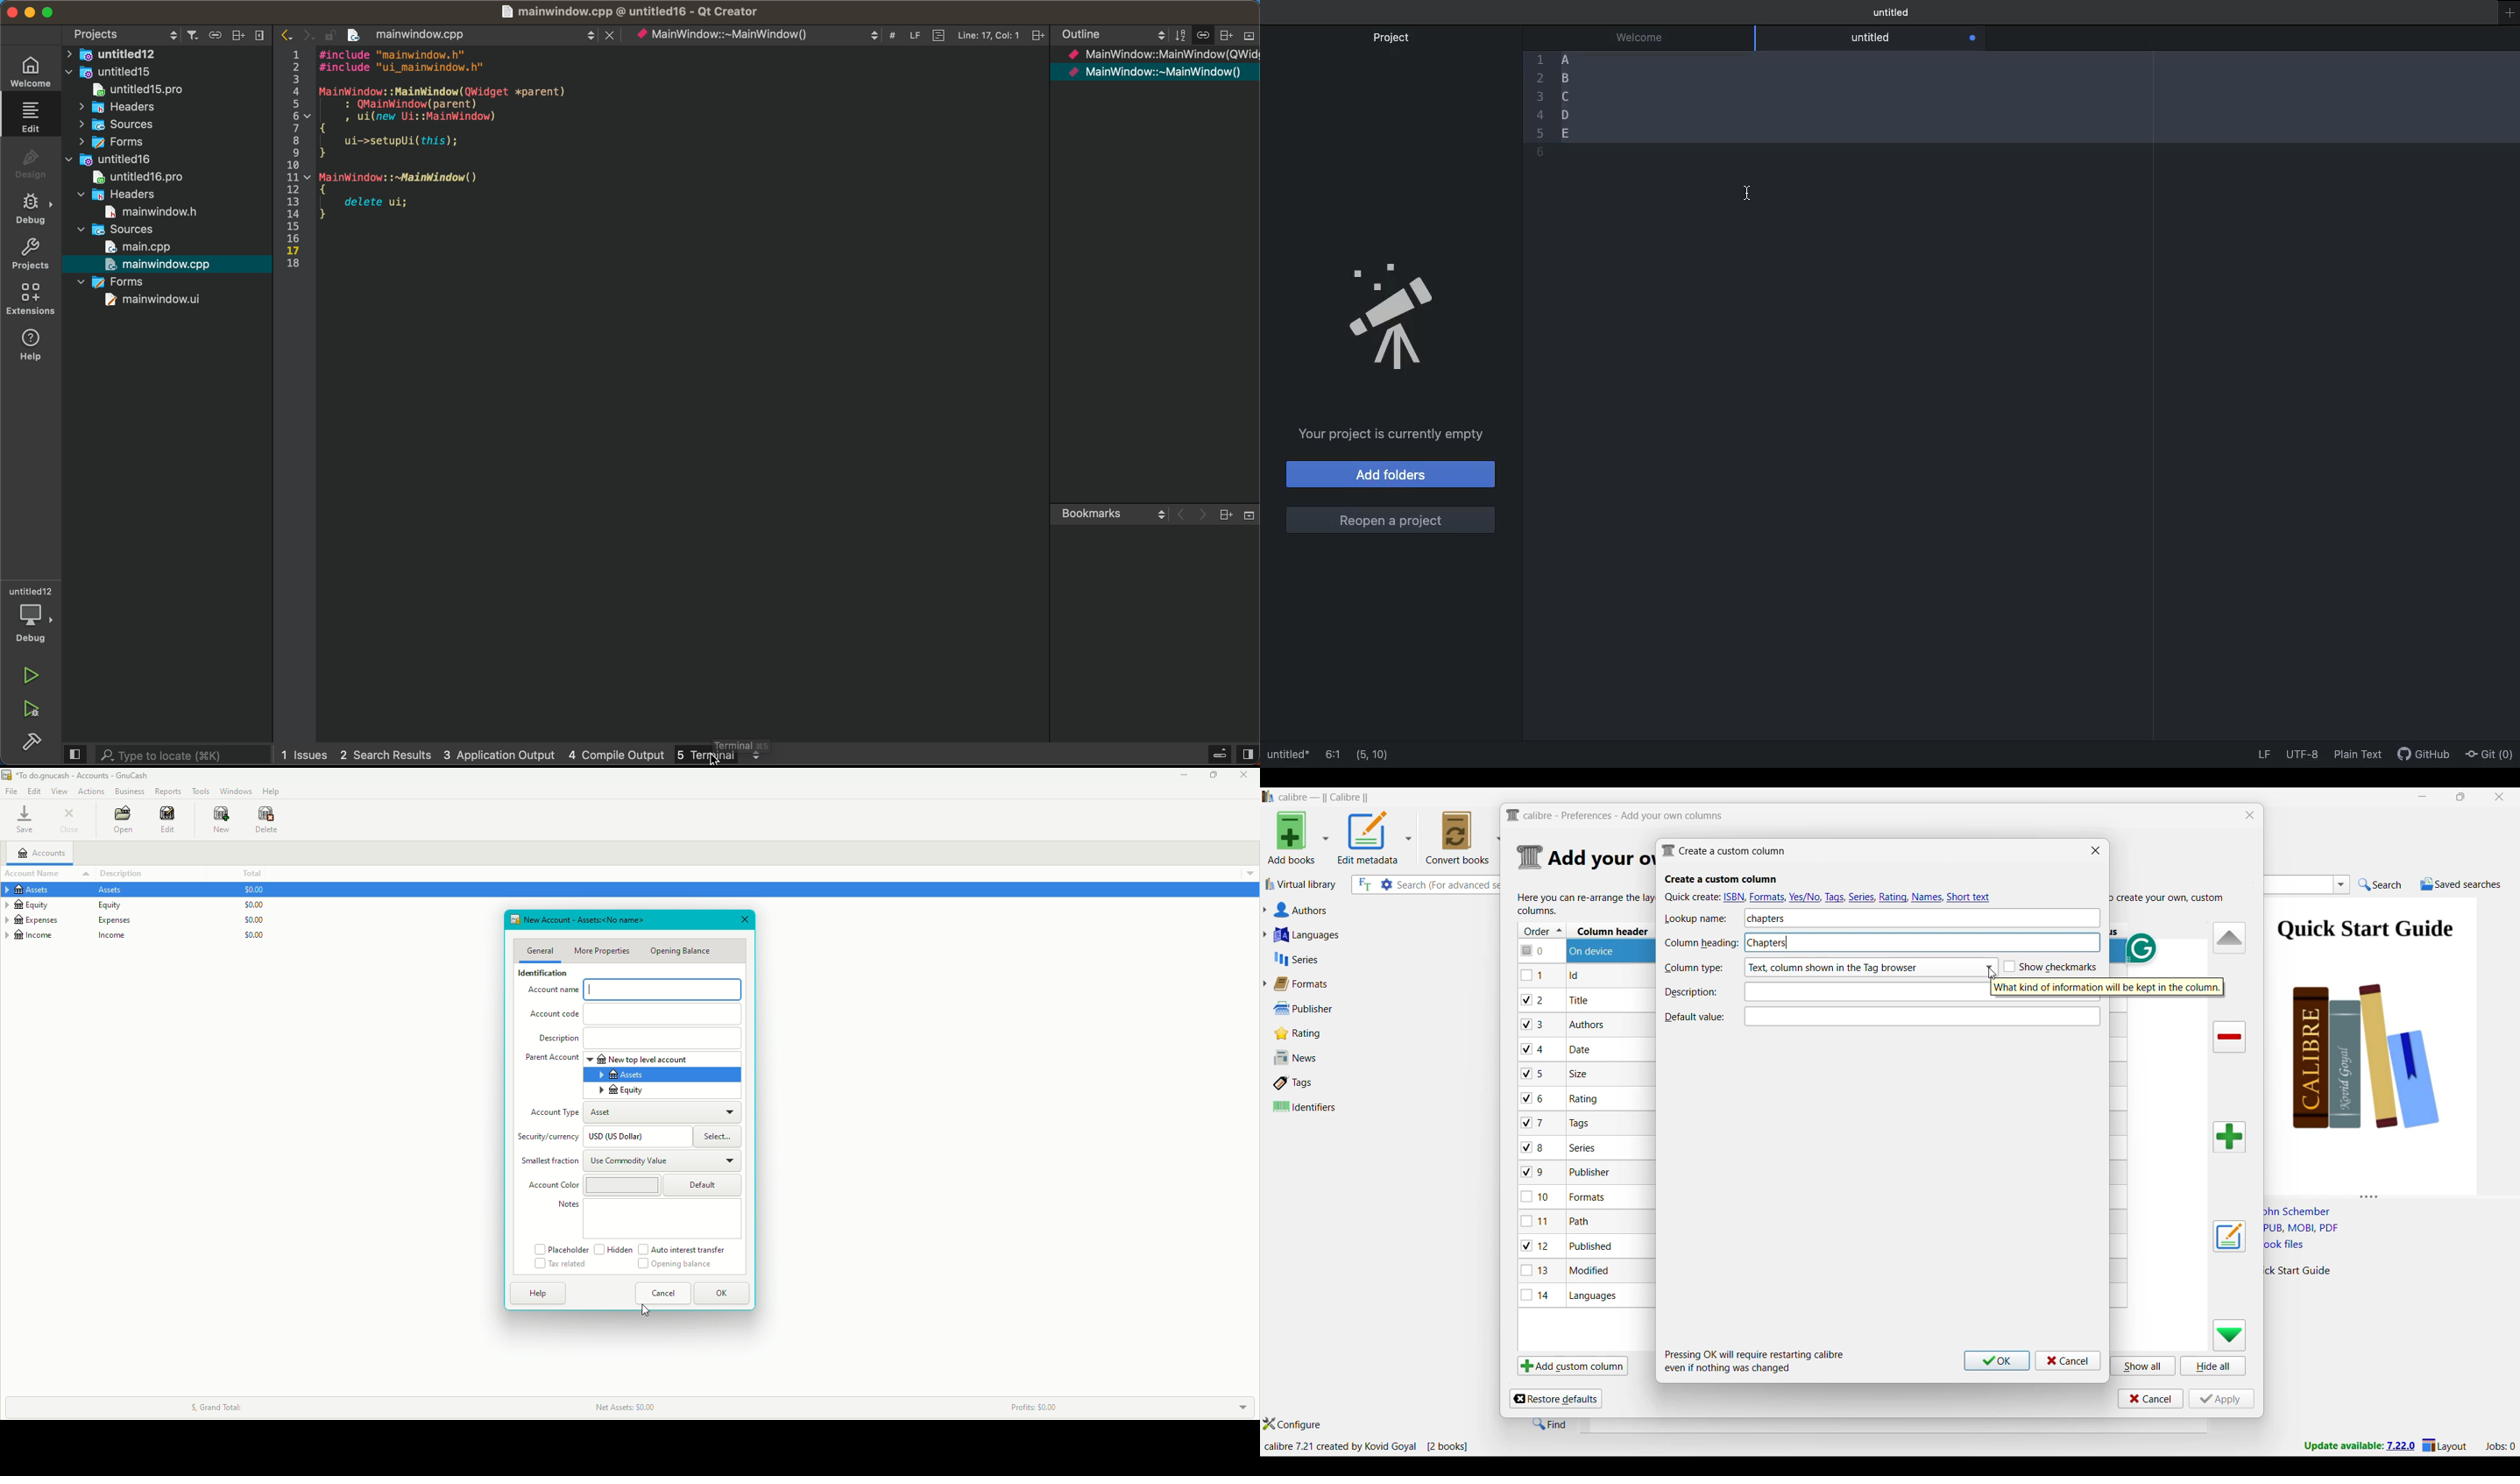 The image size is (2520, 1484). I want to click on Close interface, so click(2500, 797).